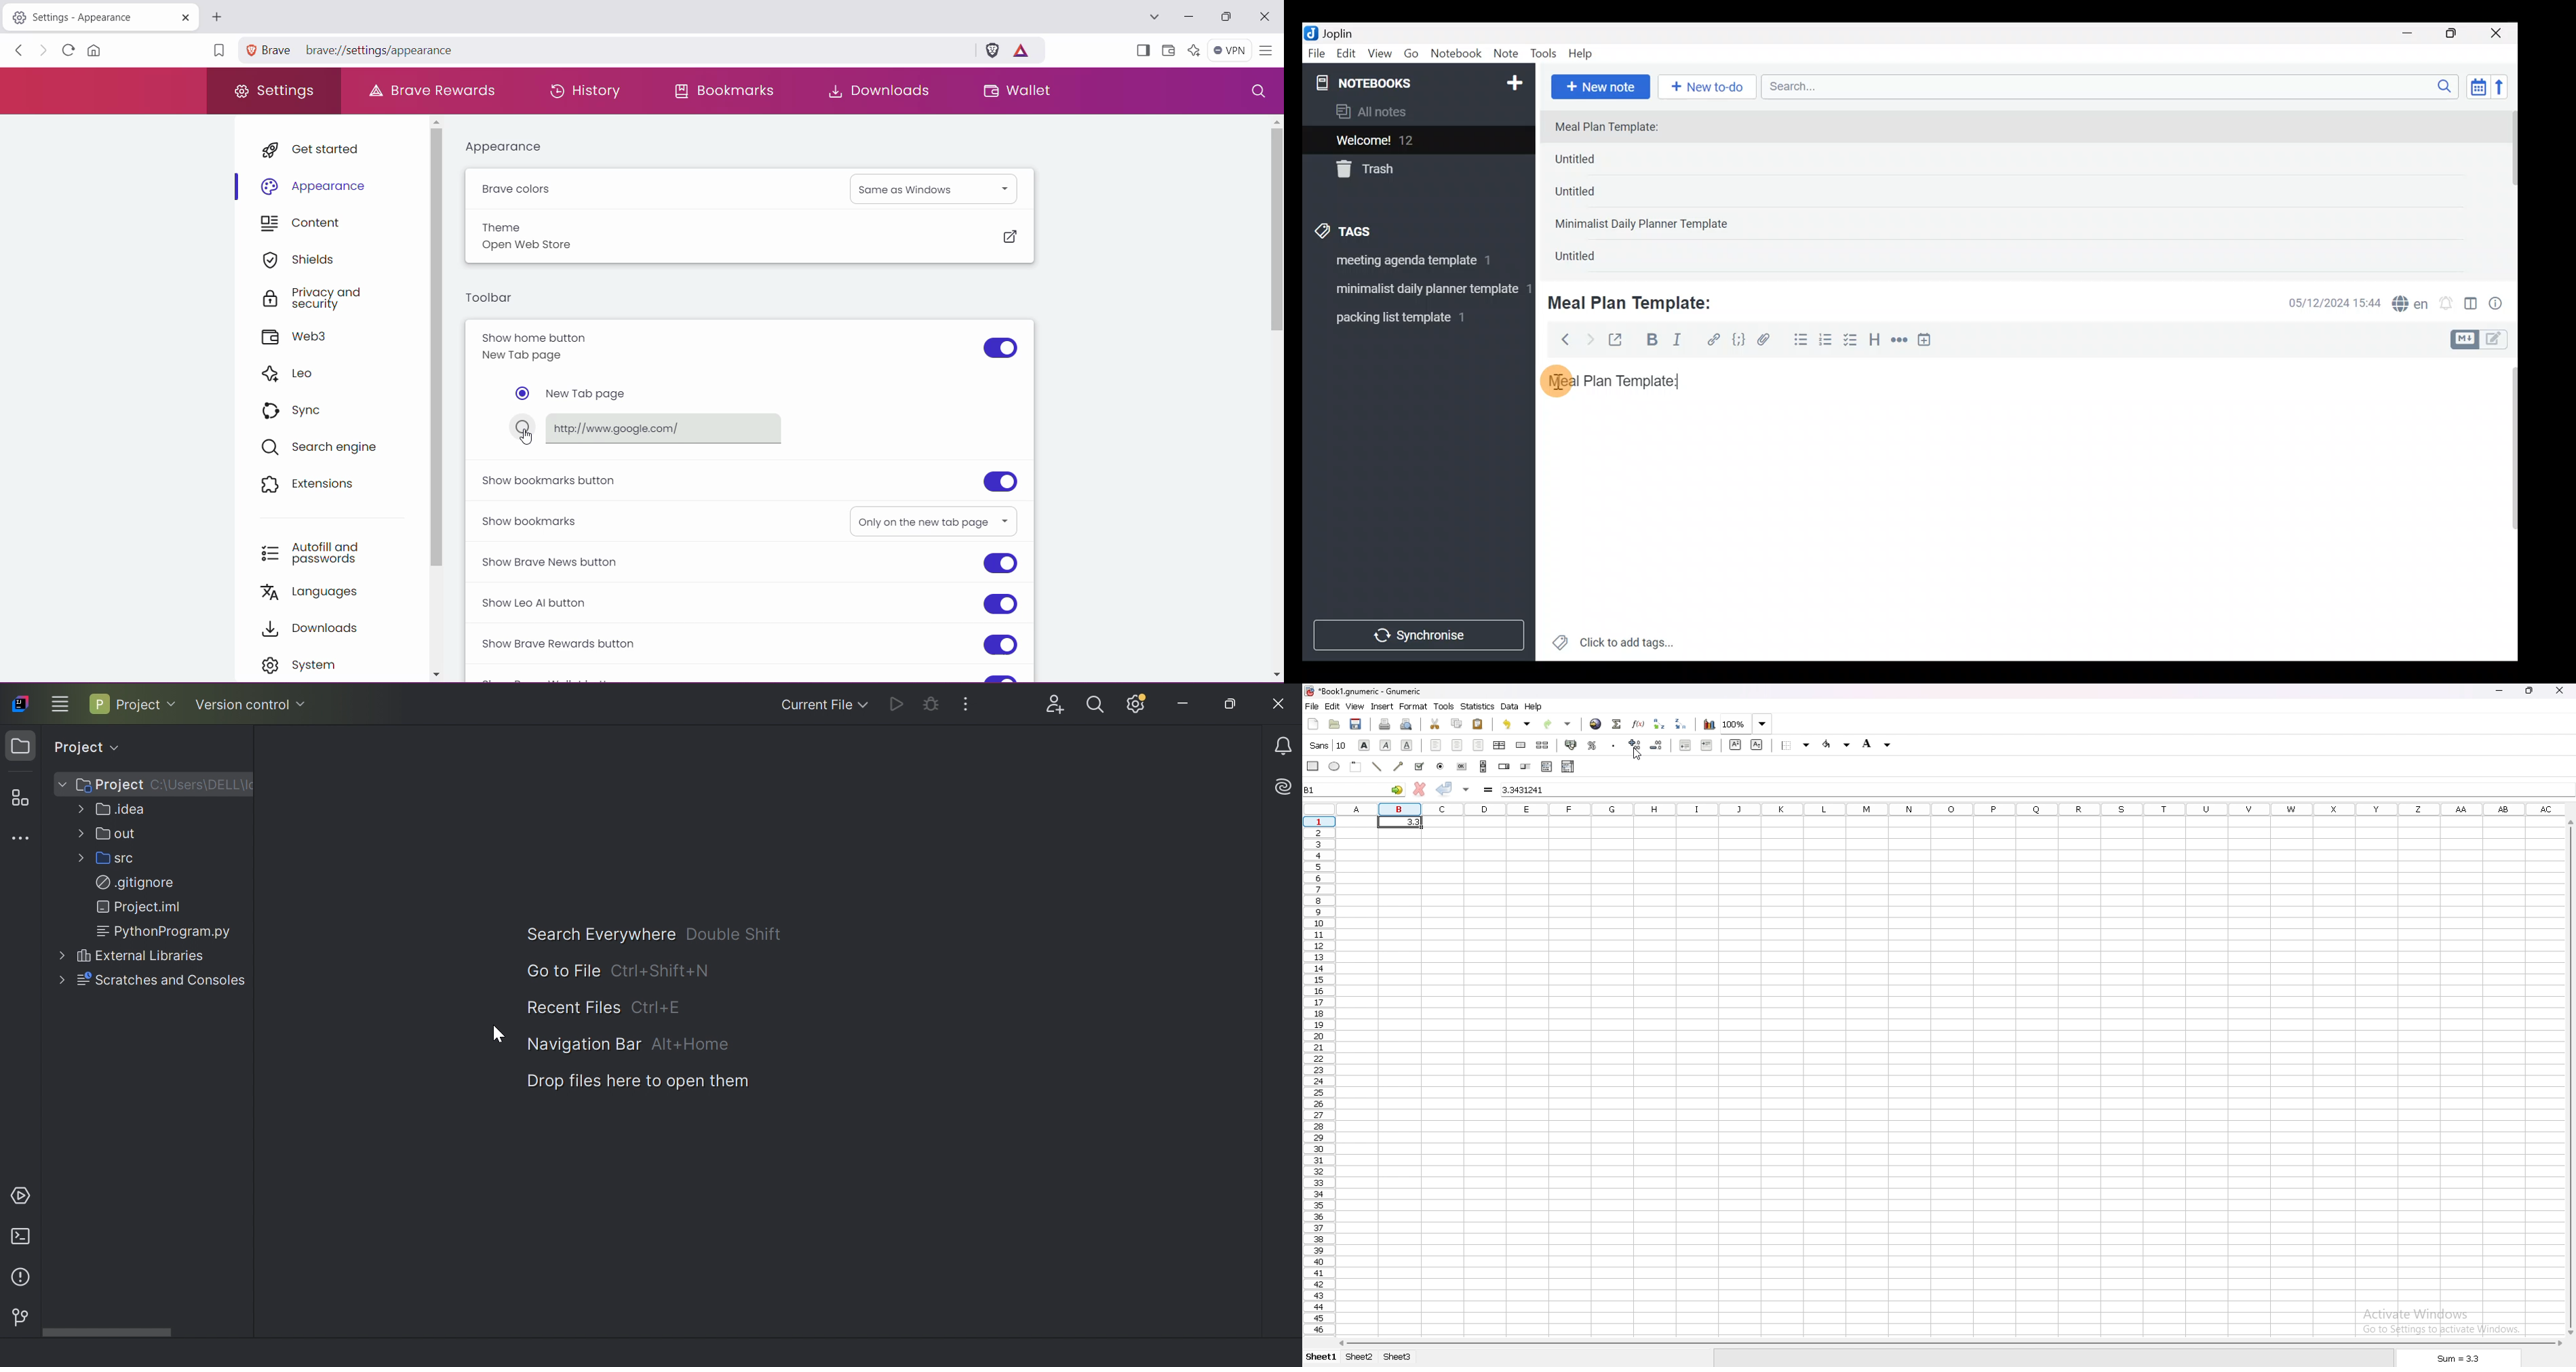 This screenshot has width=2576, height=1372. What do you see at coordinates (1953, 809) in the screenshot?
I see `column` at bounding box center [1953, 809].